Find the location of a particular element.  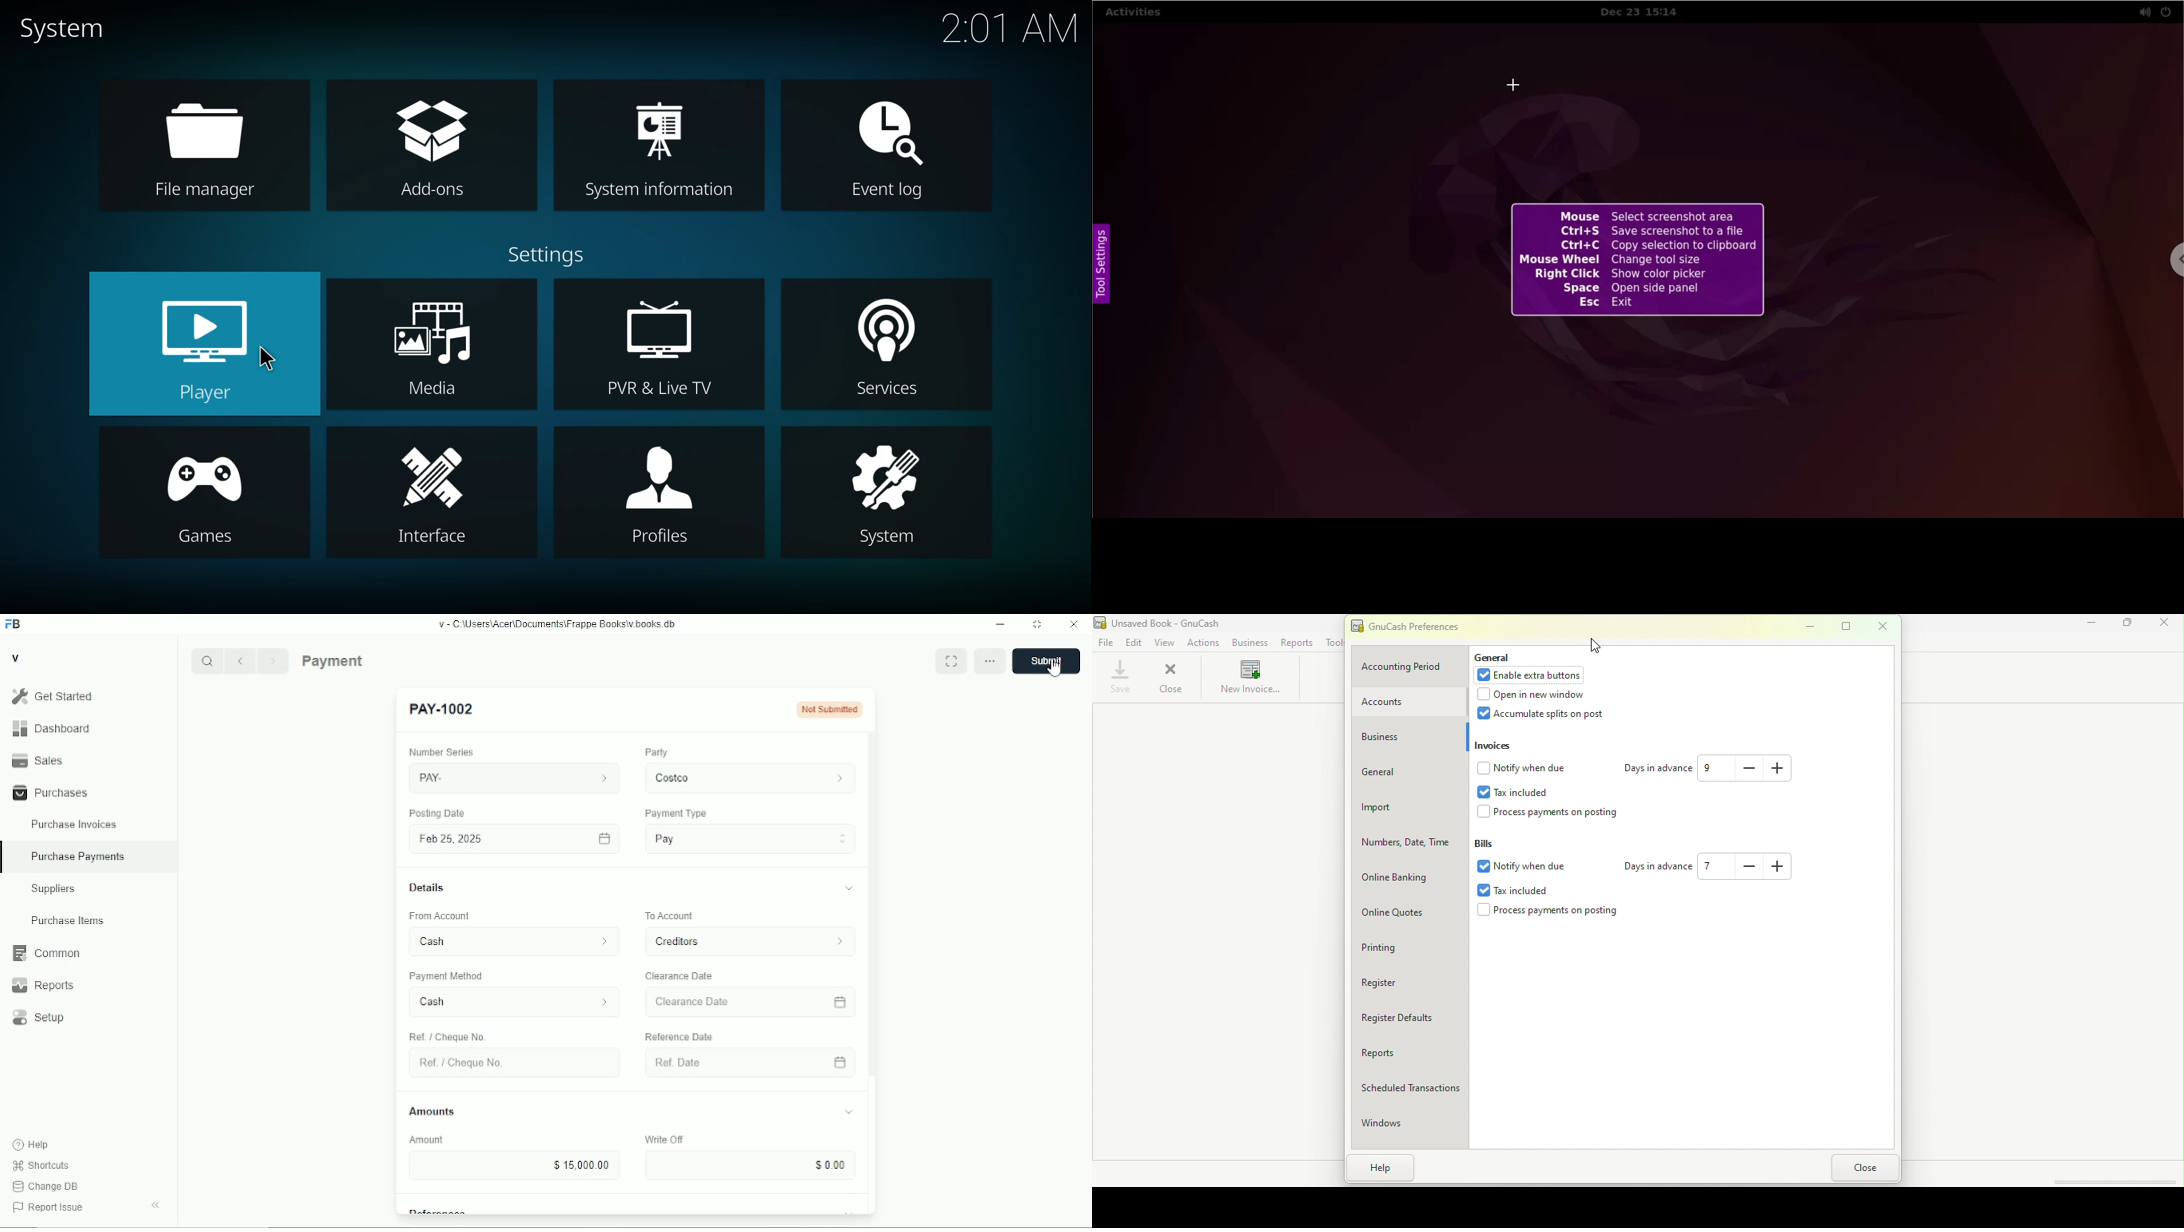

Purchase Payments is located at coordinates (372, 660).